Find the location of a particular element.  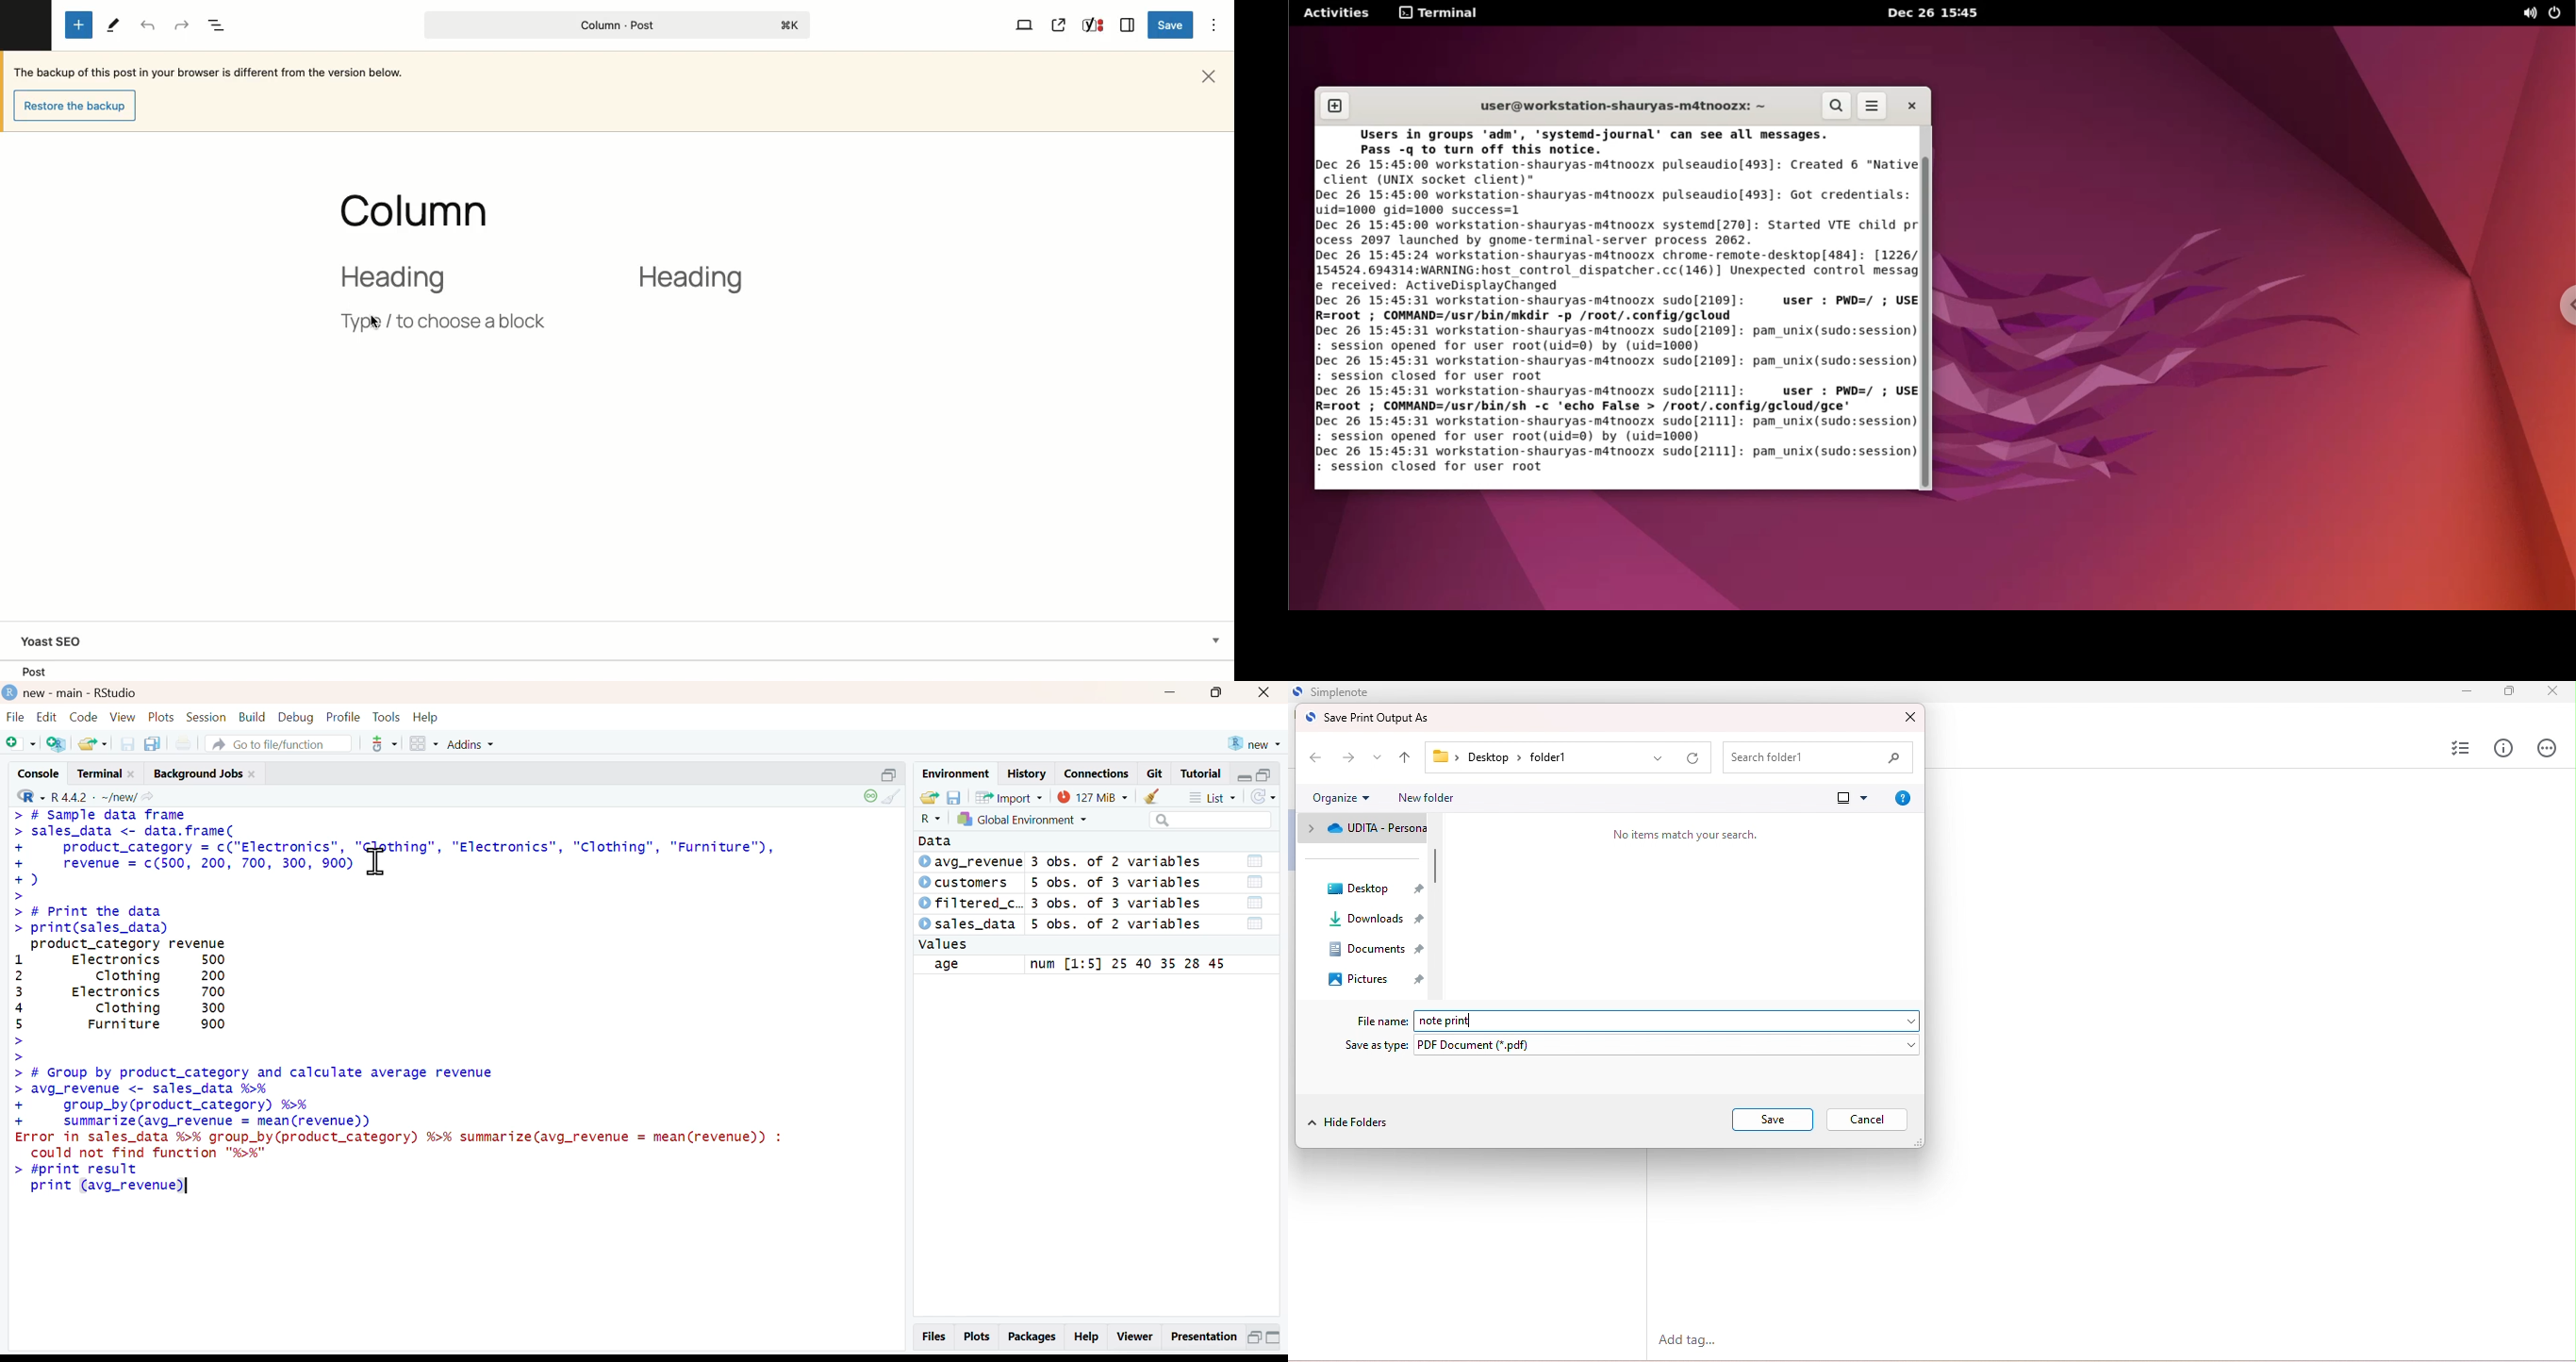

file name appeared is located at coordinates (1457, 1021).